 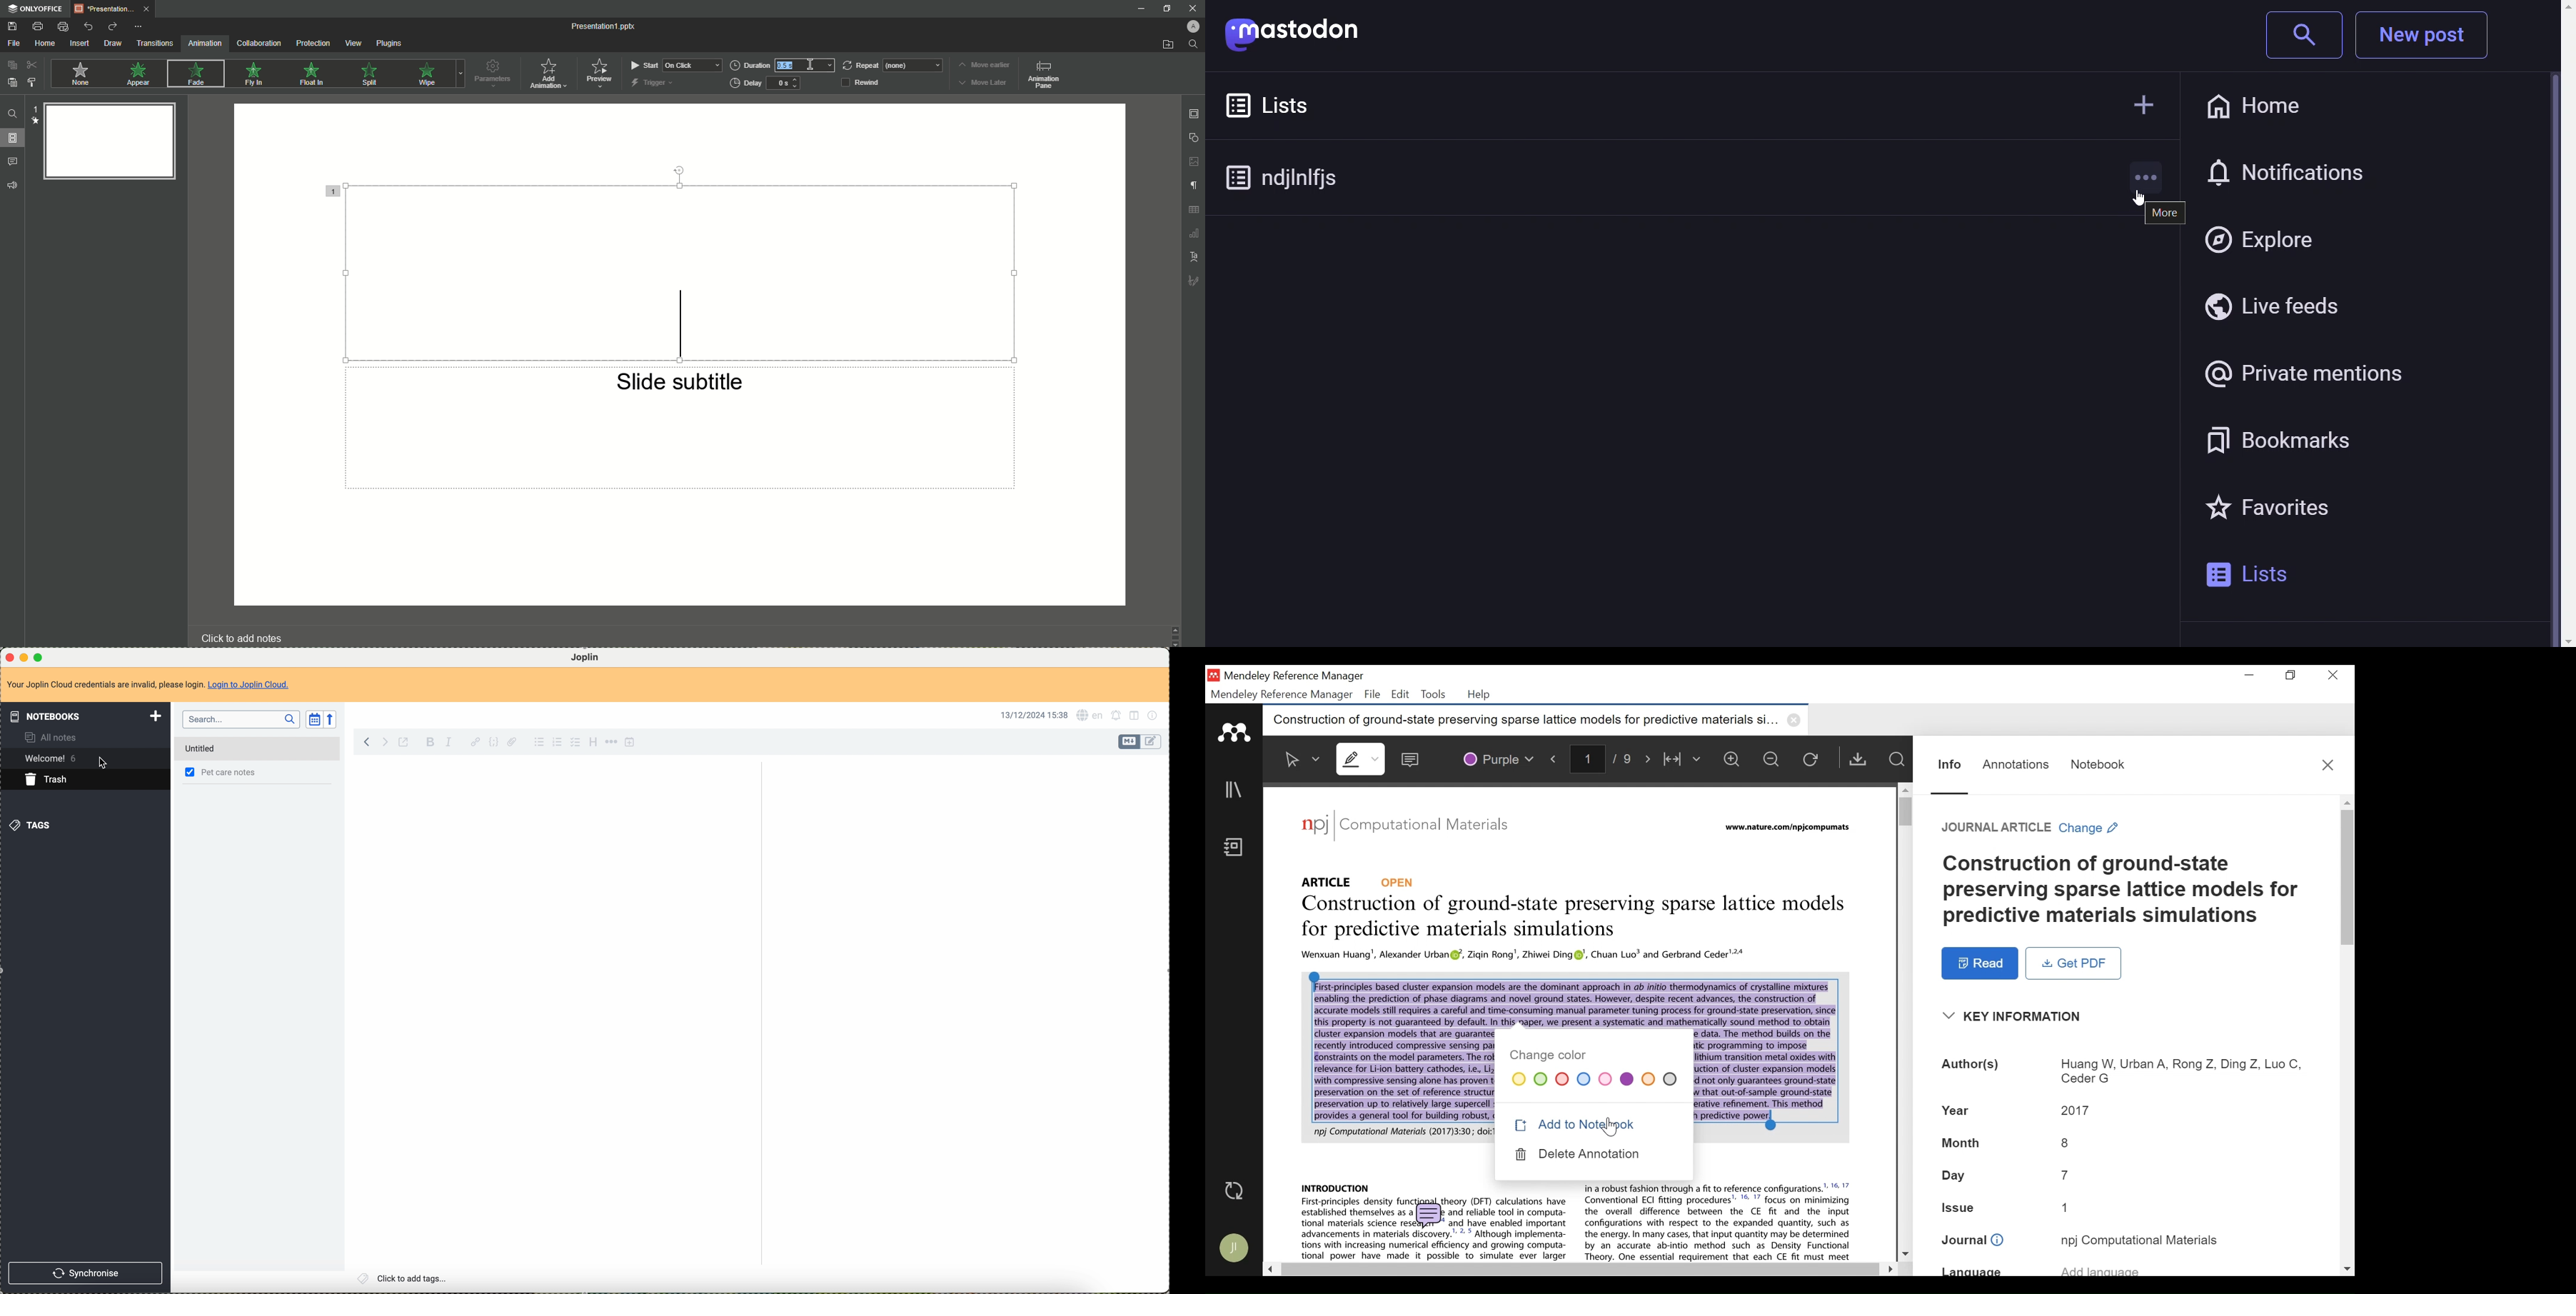 I want to click on tags, so click(x=33, y=827).